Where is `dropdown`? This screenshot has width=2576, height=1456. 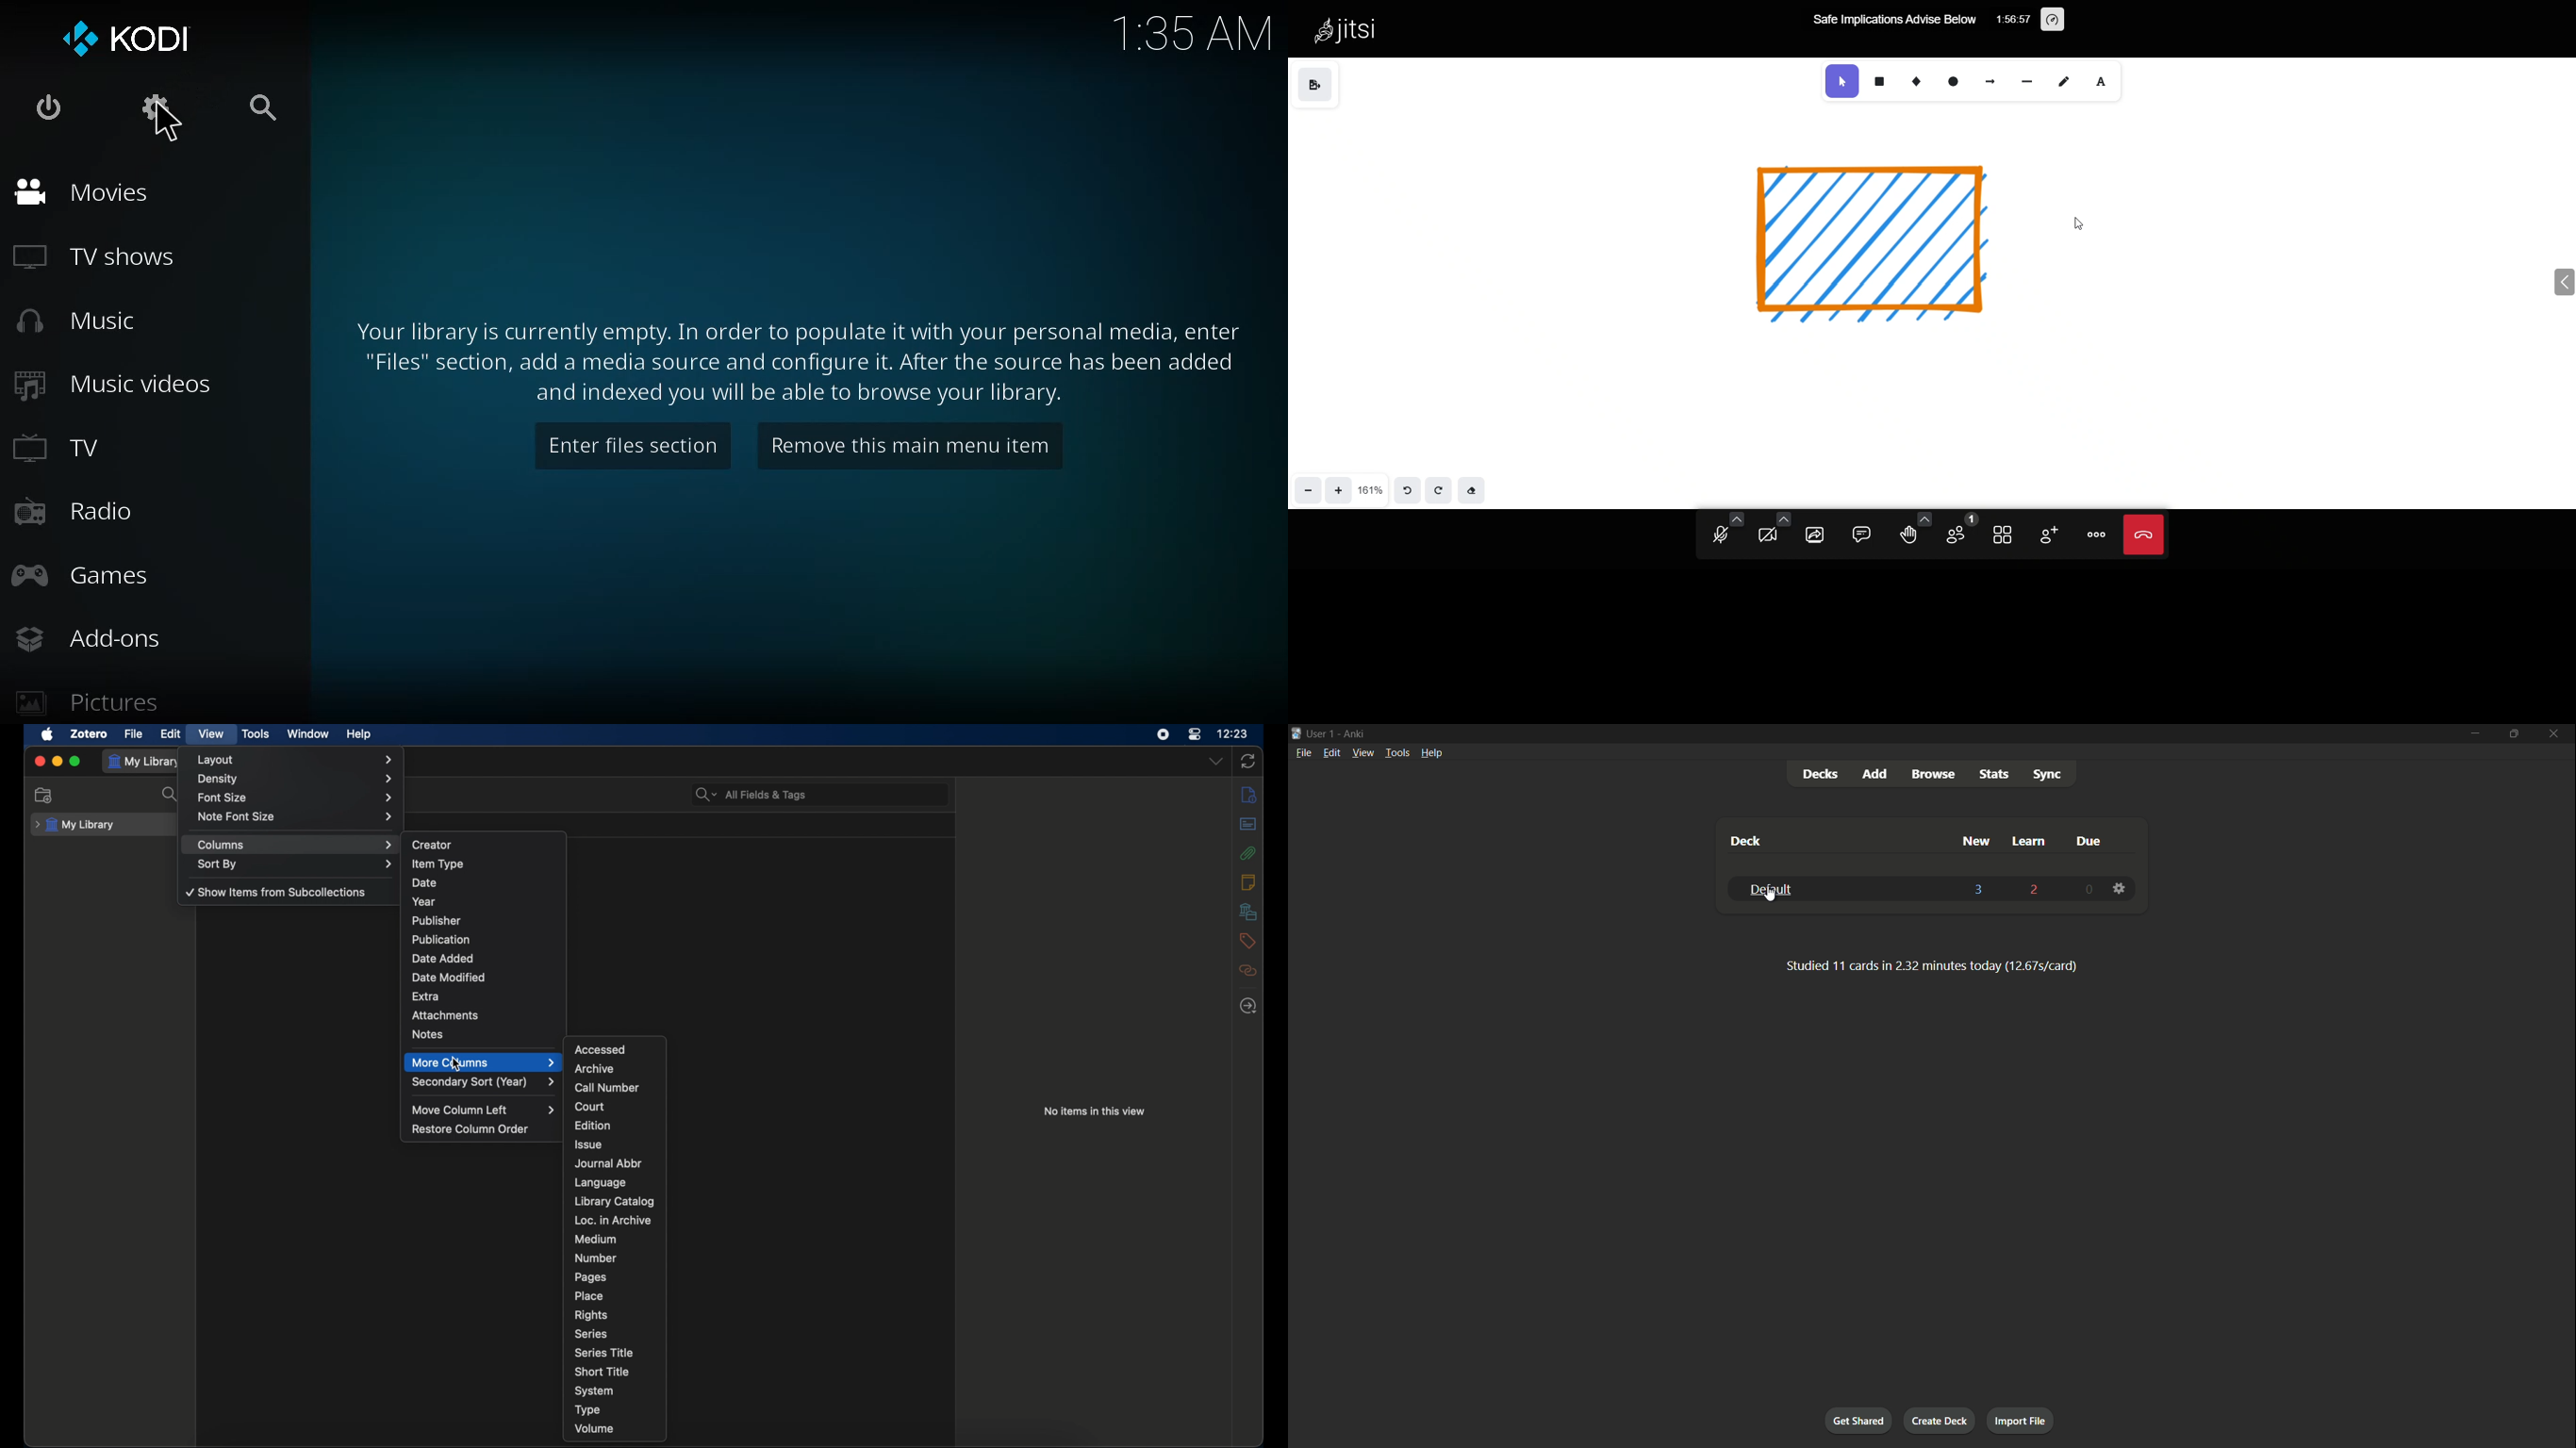
dropdown is located at coordinates (1216, 761).